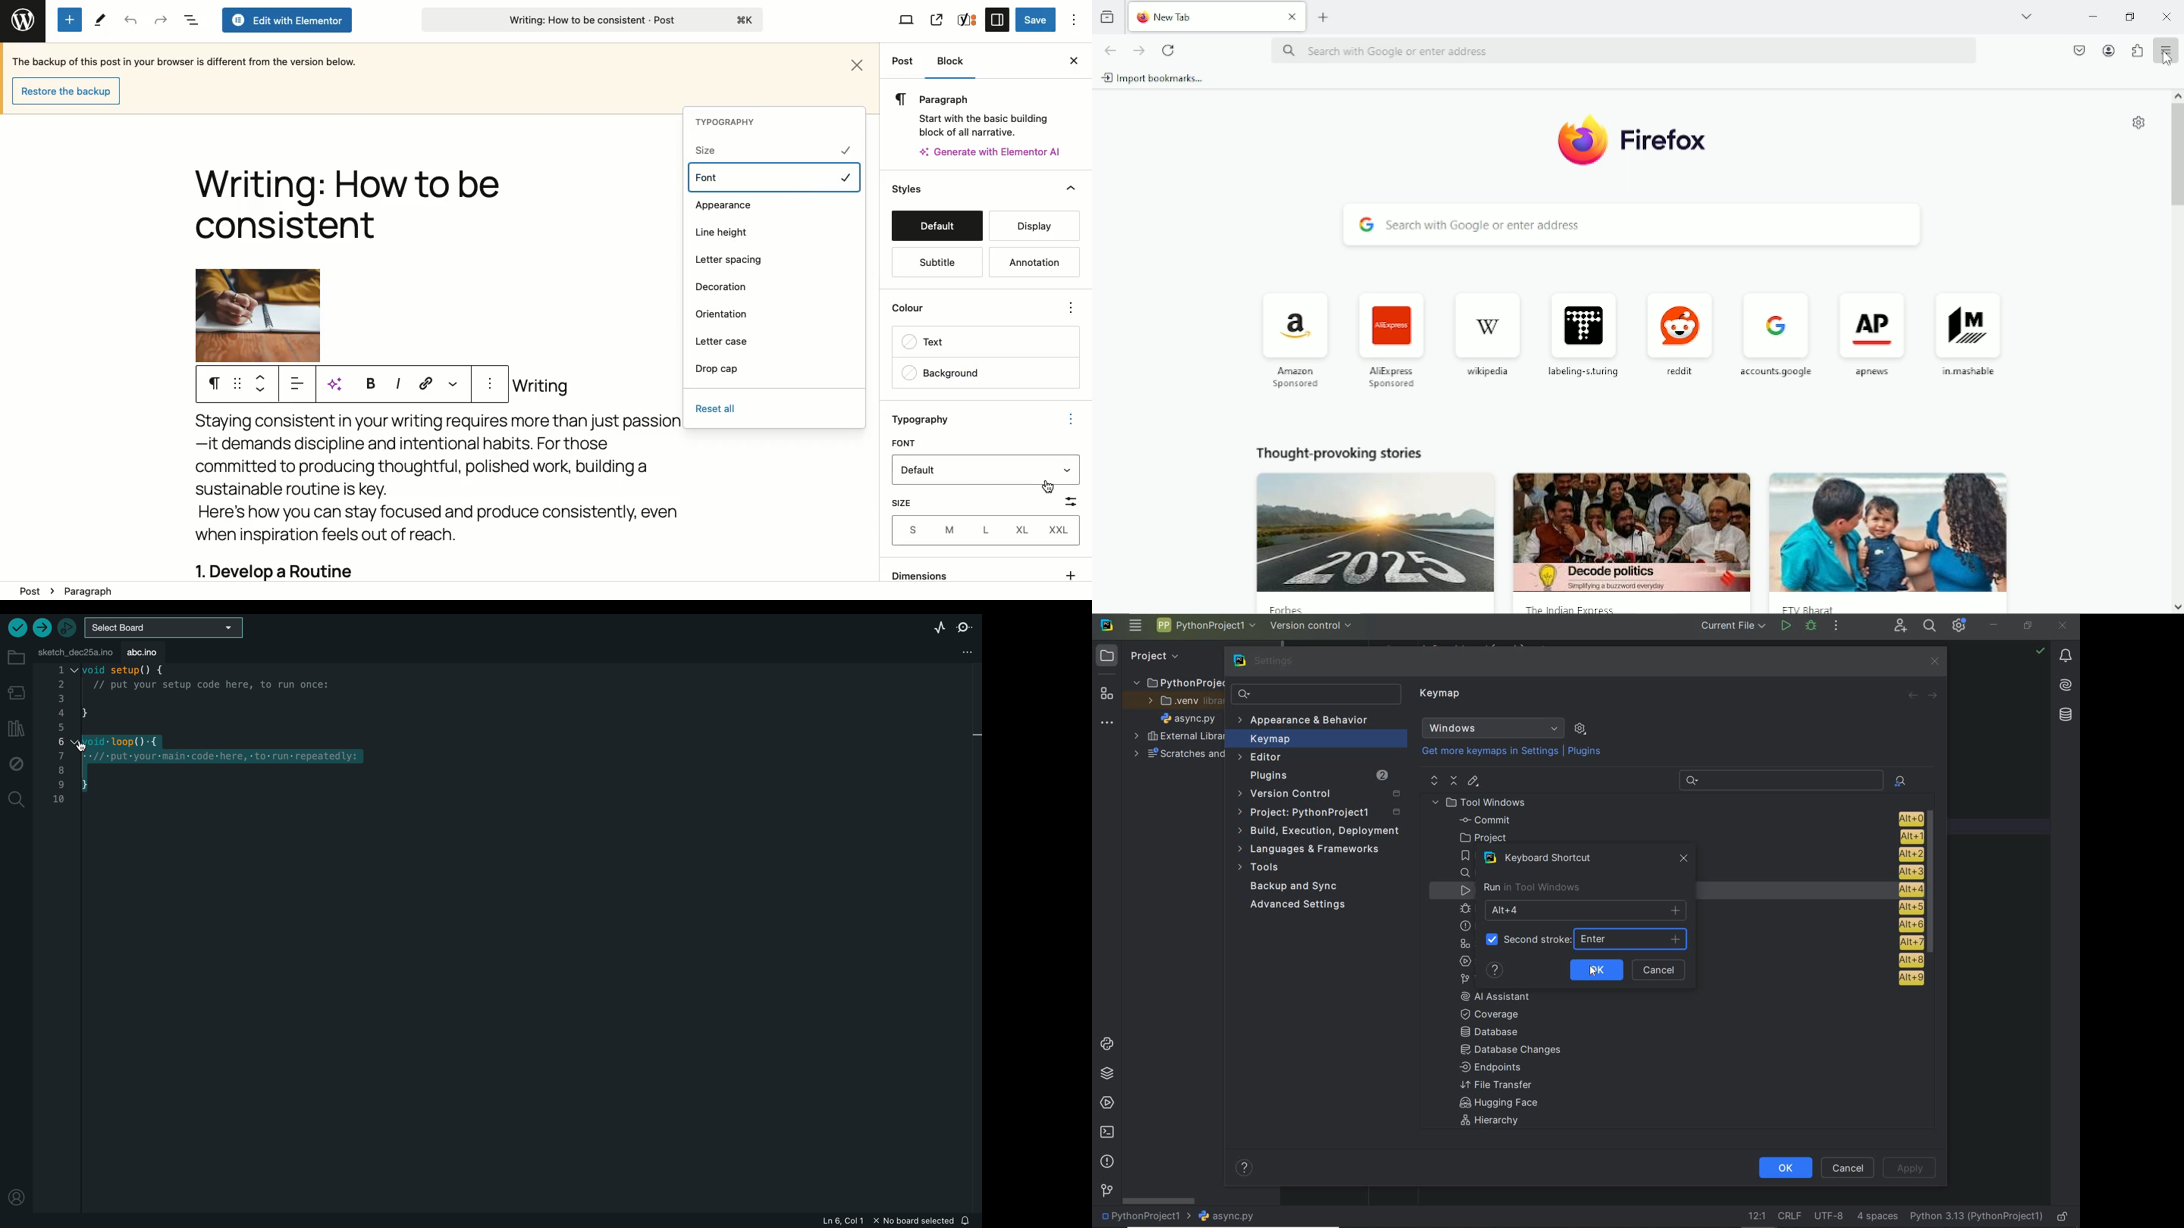  I want to click on mashable, so click(1969, 333).